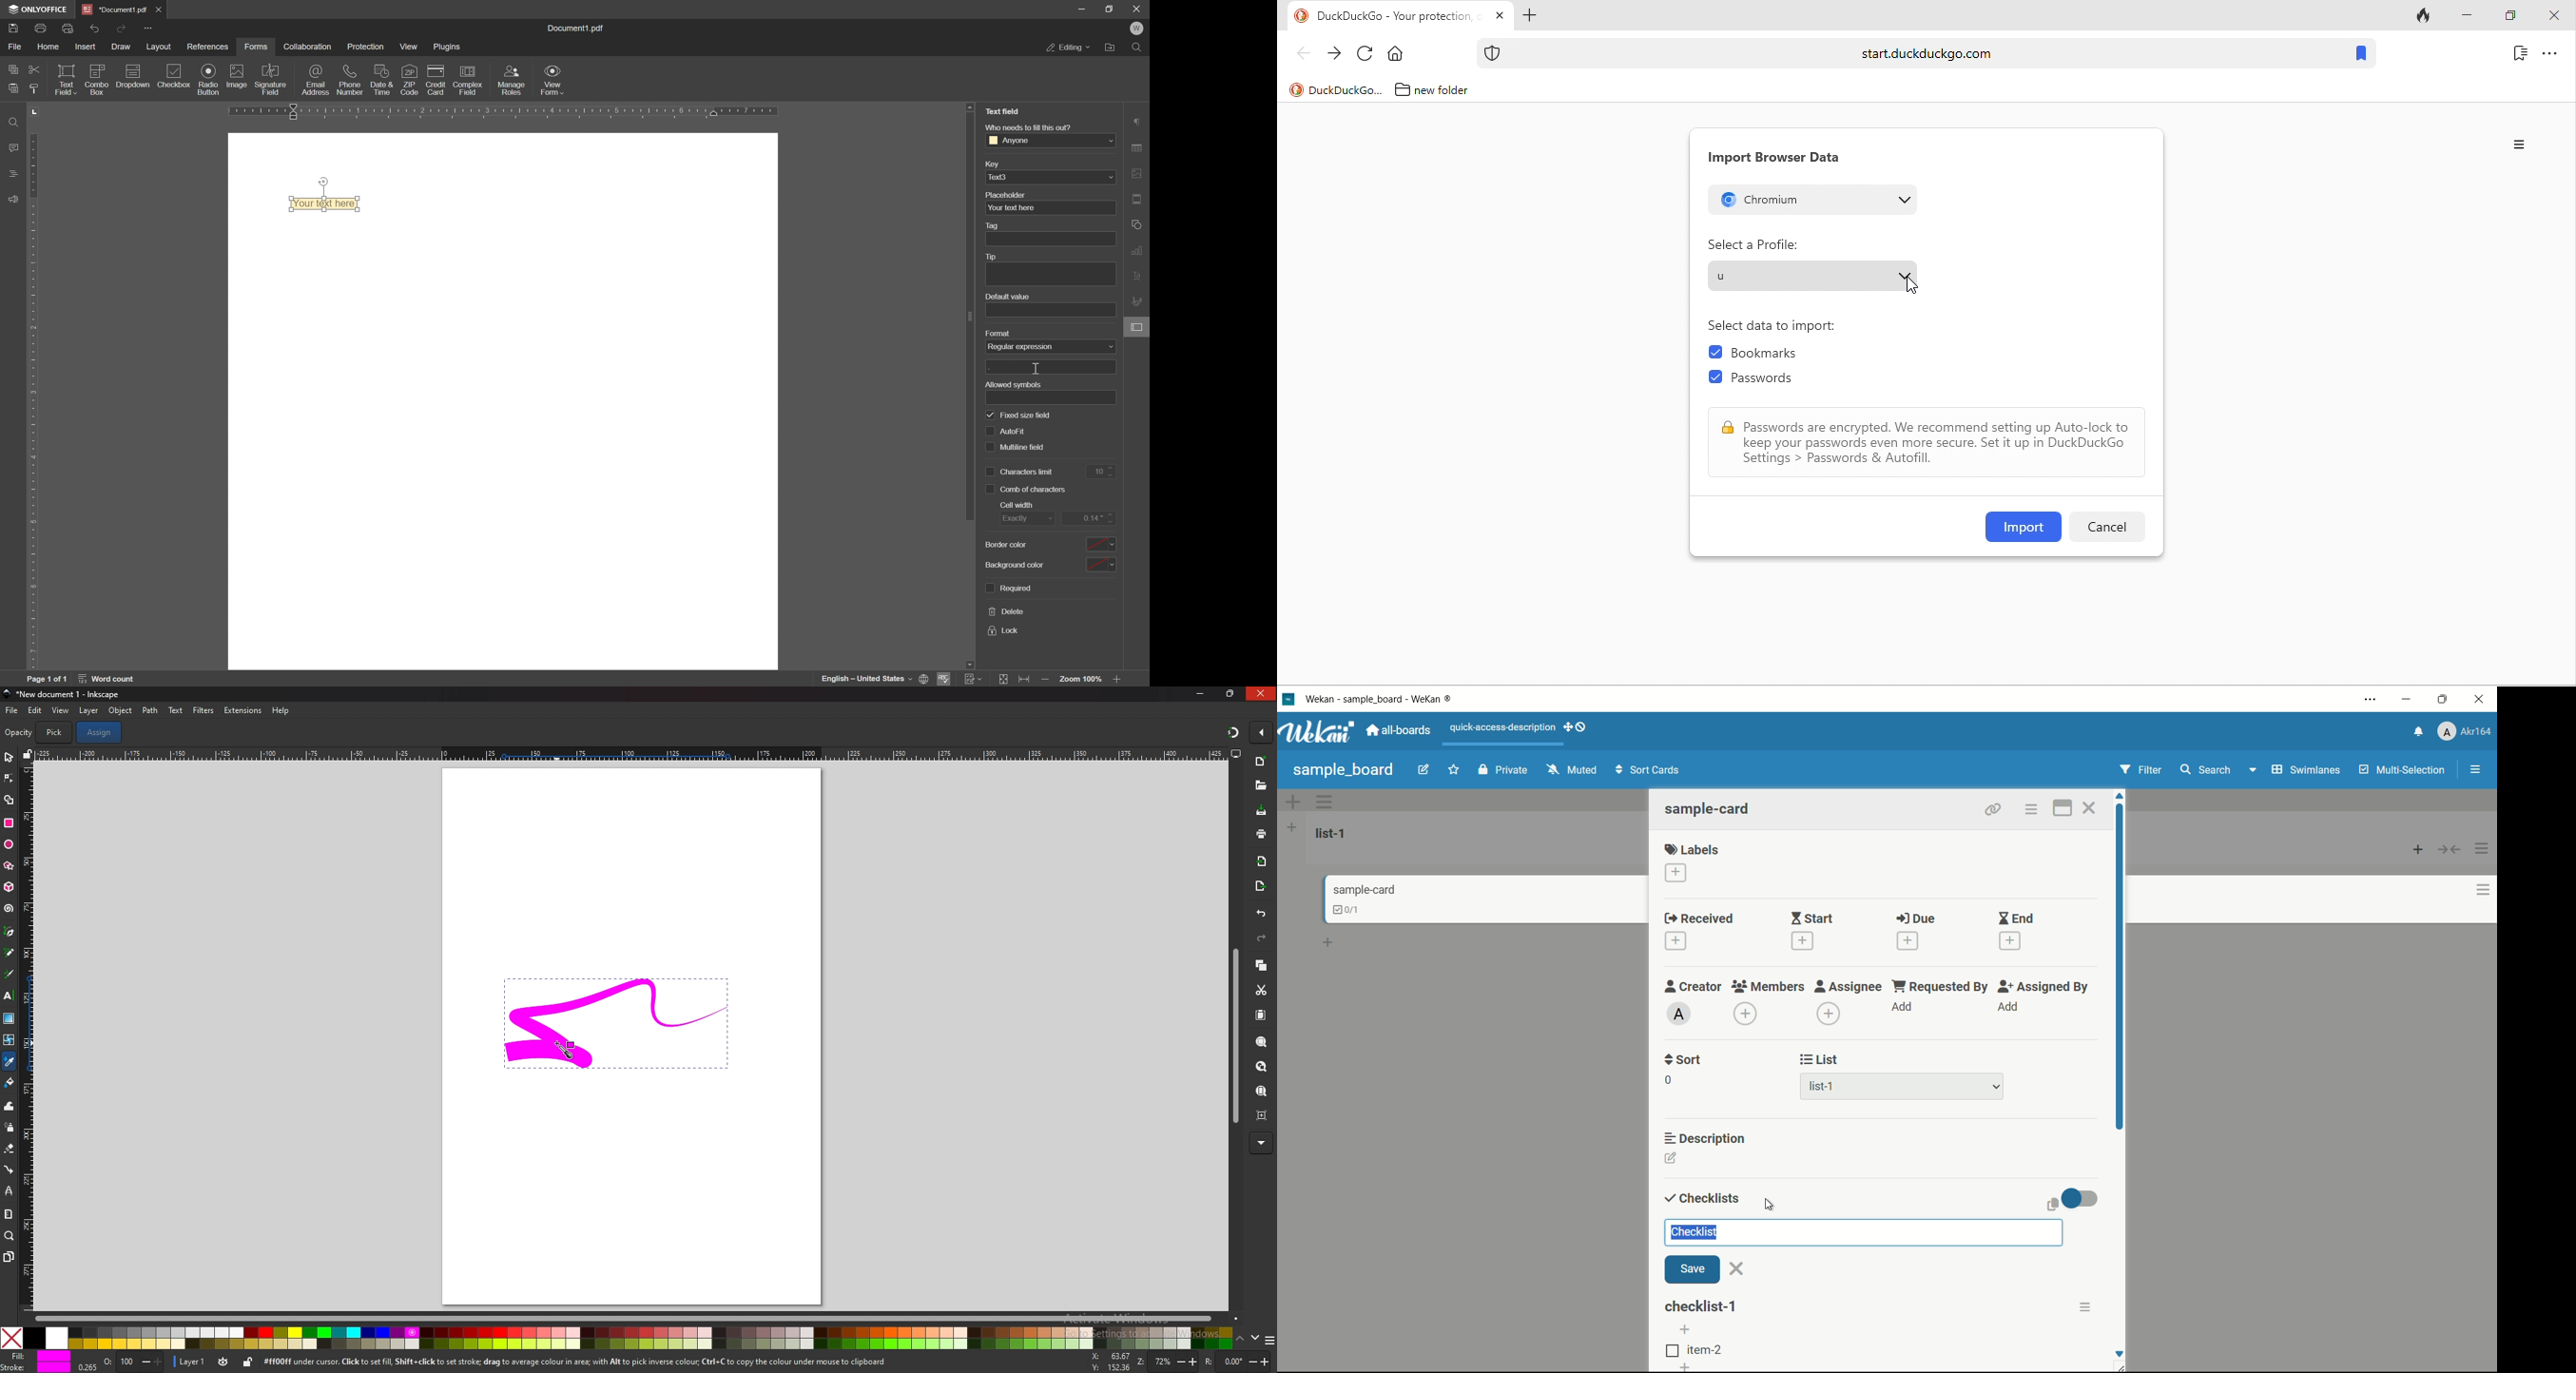 The image size is (2576, 1400). I want to click on drop down, so click(1111, 177).